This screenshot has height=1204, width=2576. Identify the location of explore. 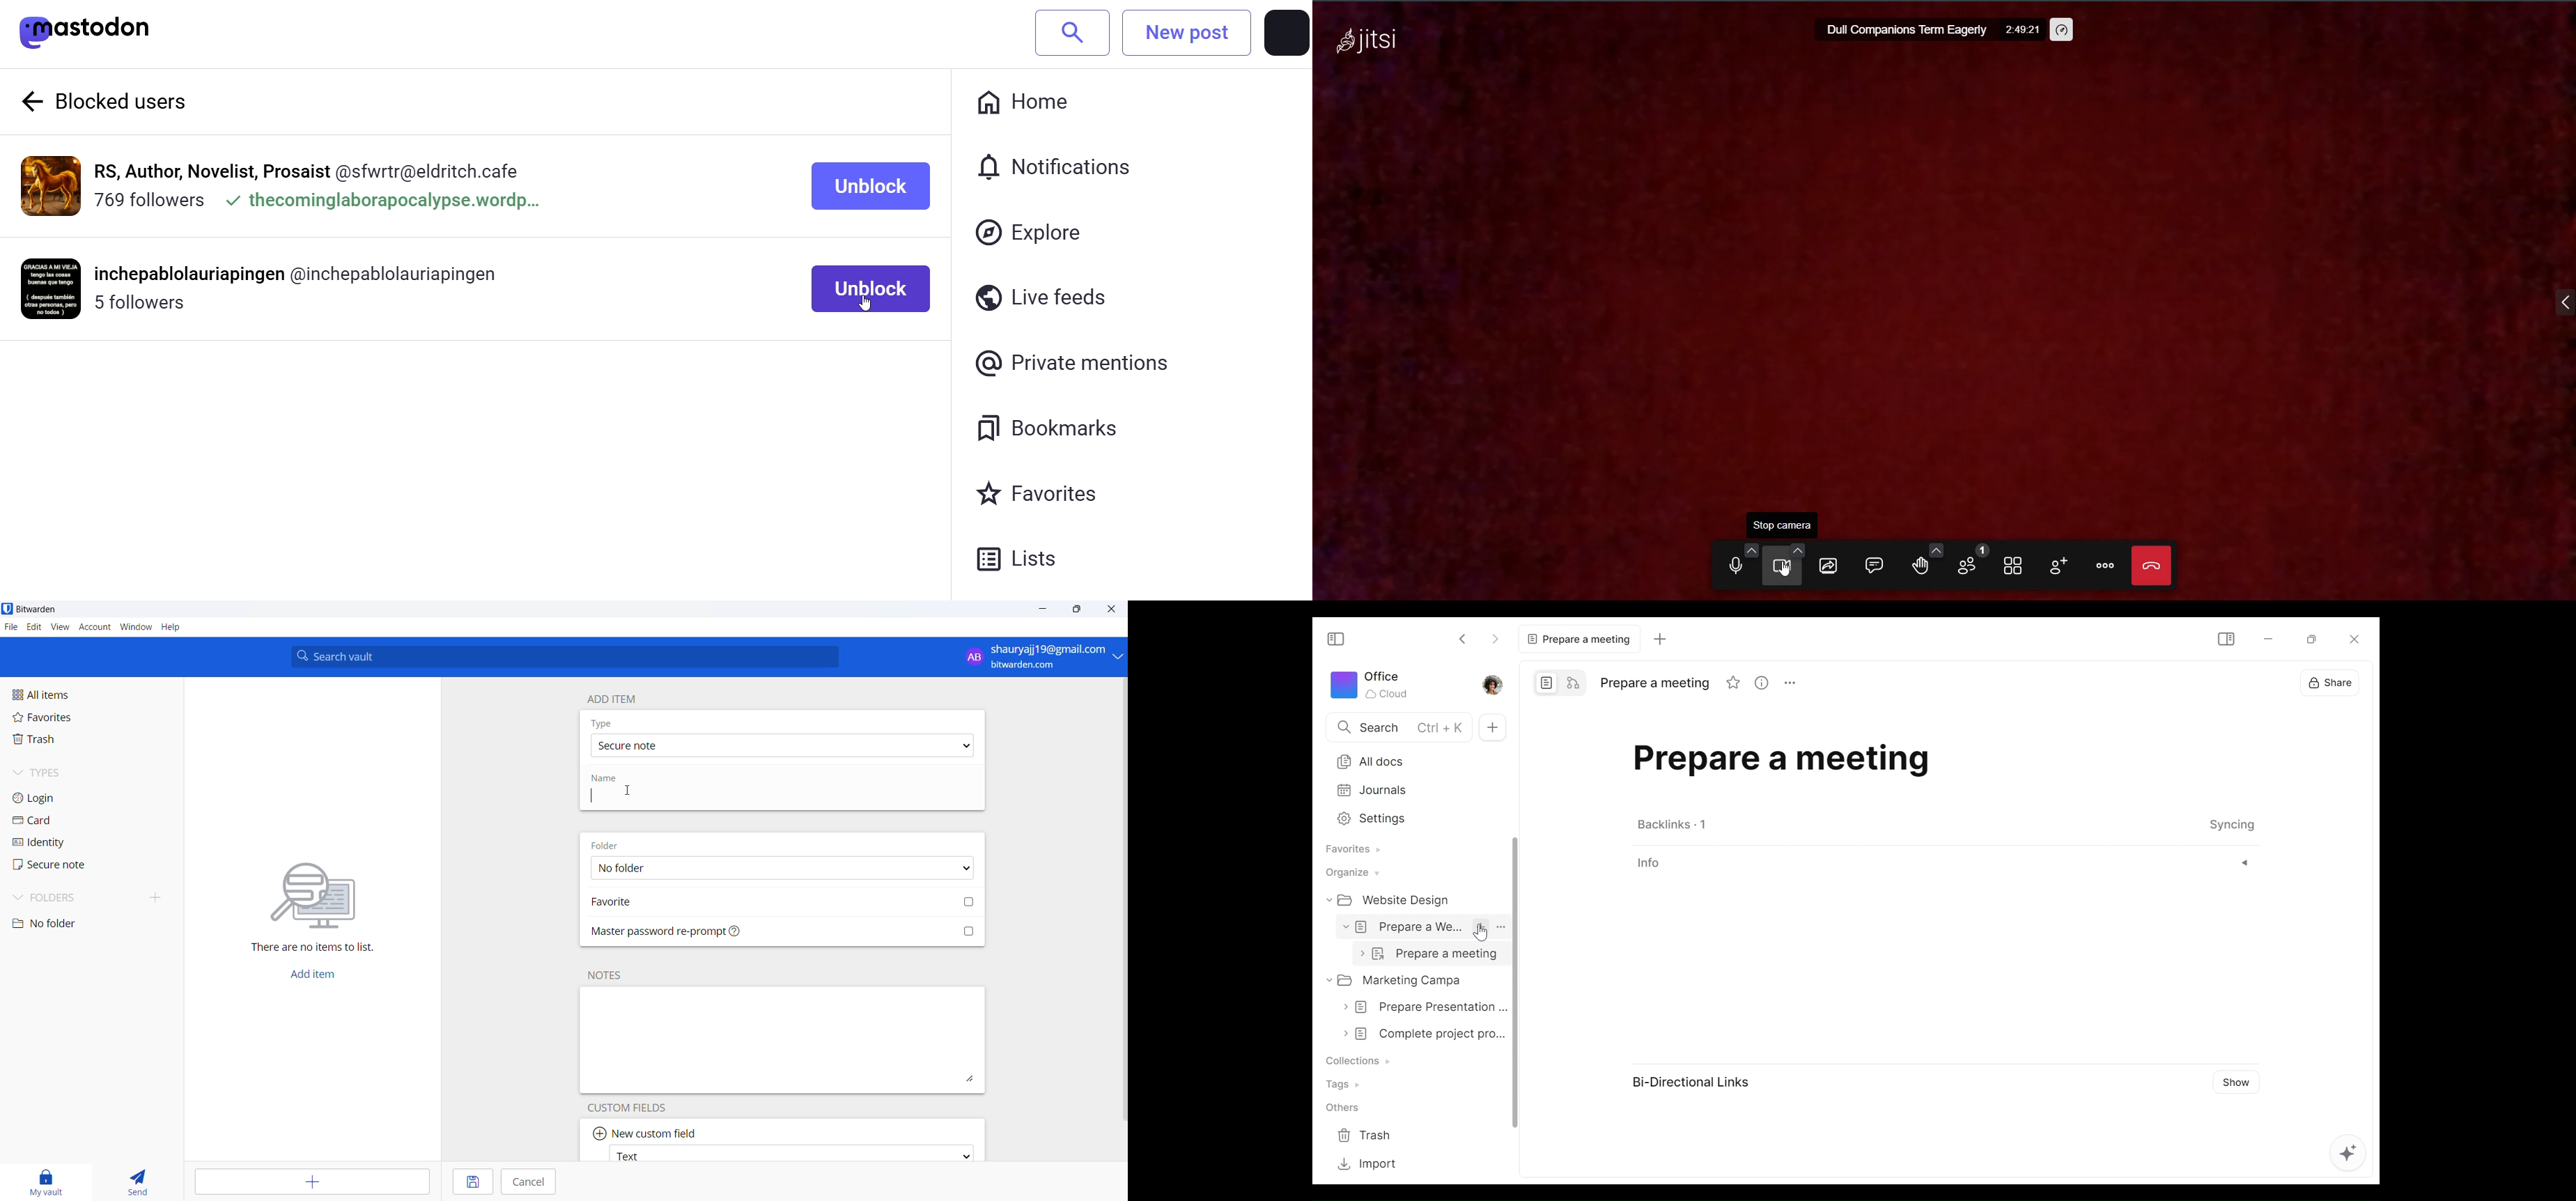
(1031, 233).